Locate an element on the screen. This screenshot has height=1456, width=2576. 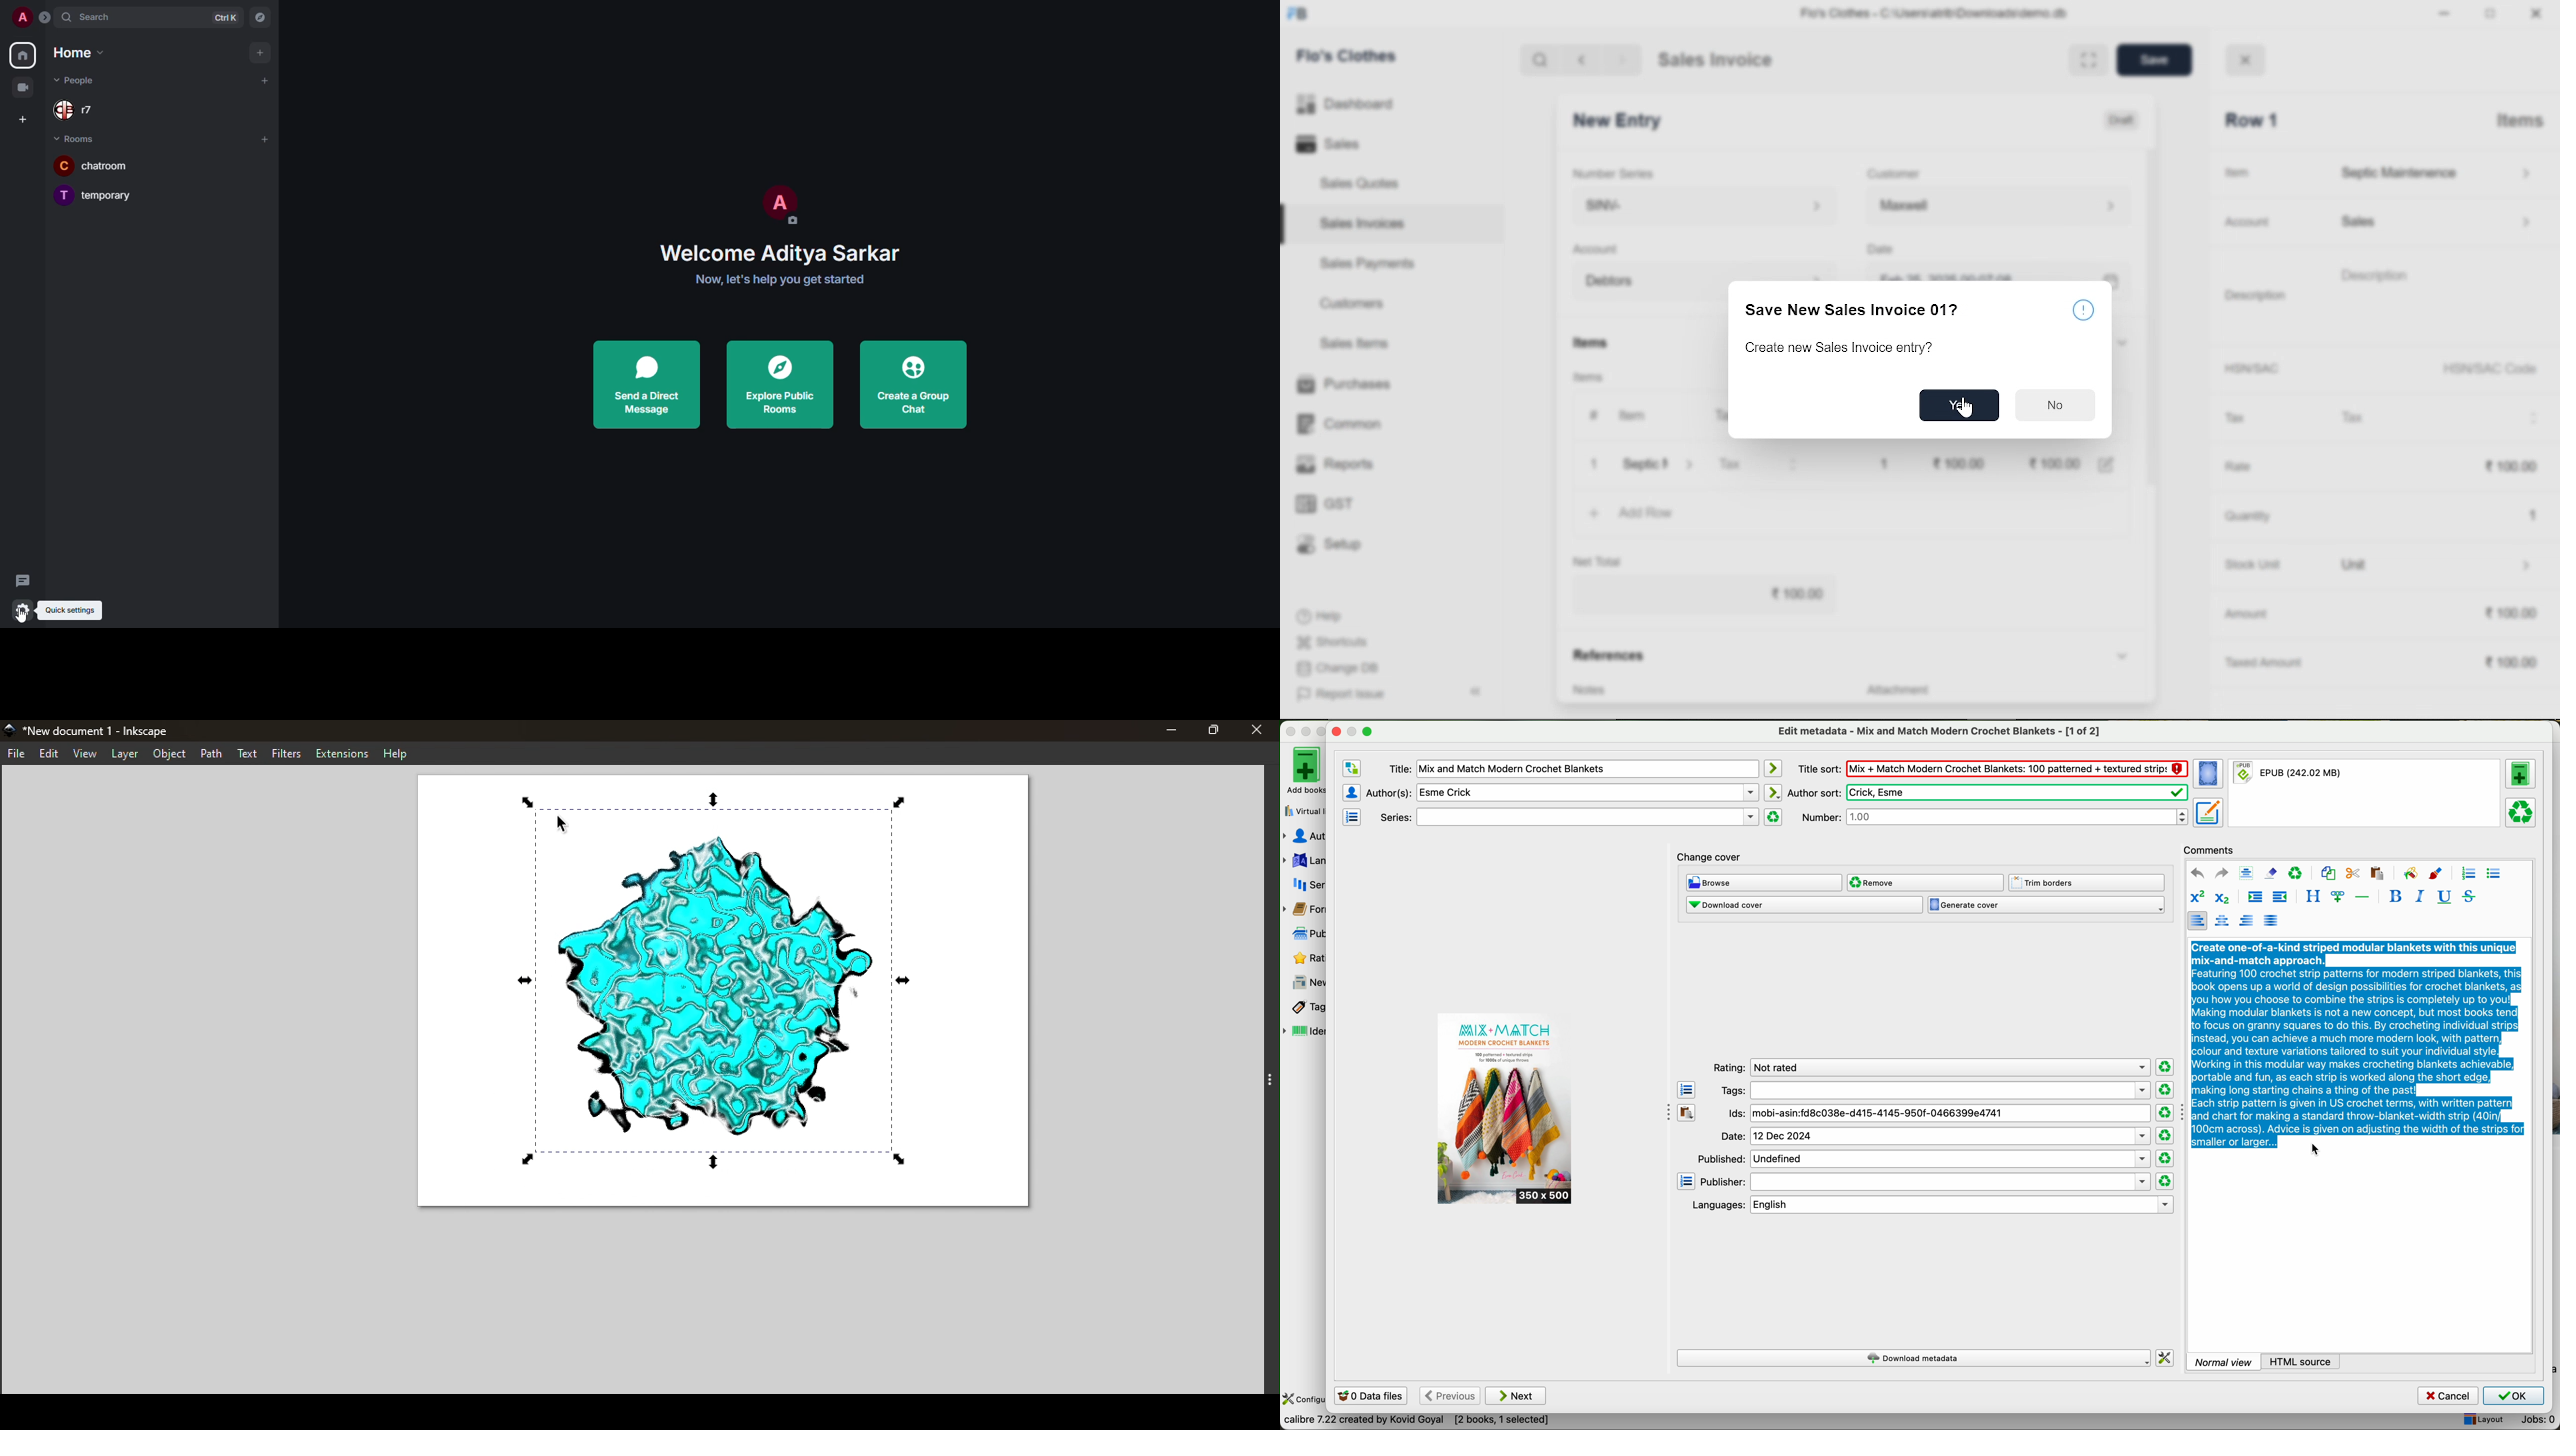
align left is located at coordinates (2197, 920).